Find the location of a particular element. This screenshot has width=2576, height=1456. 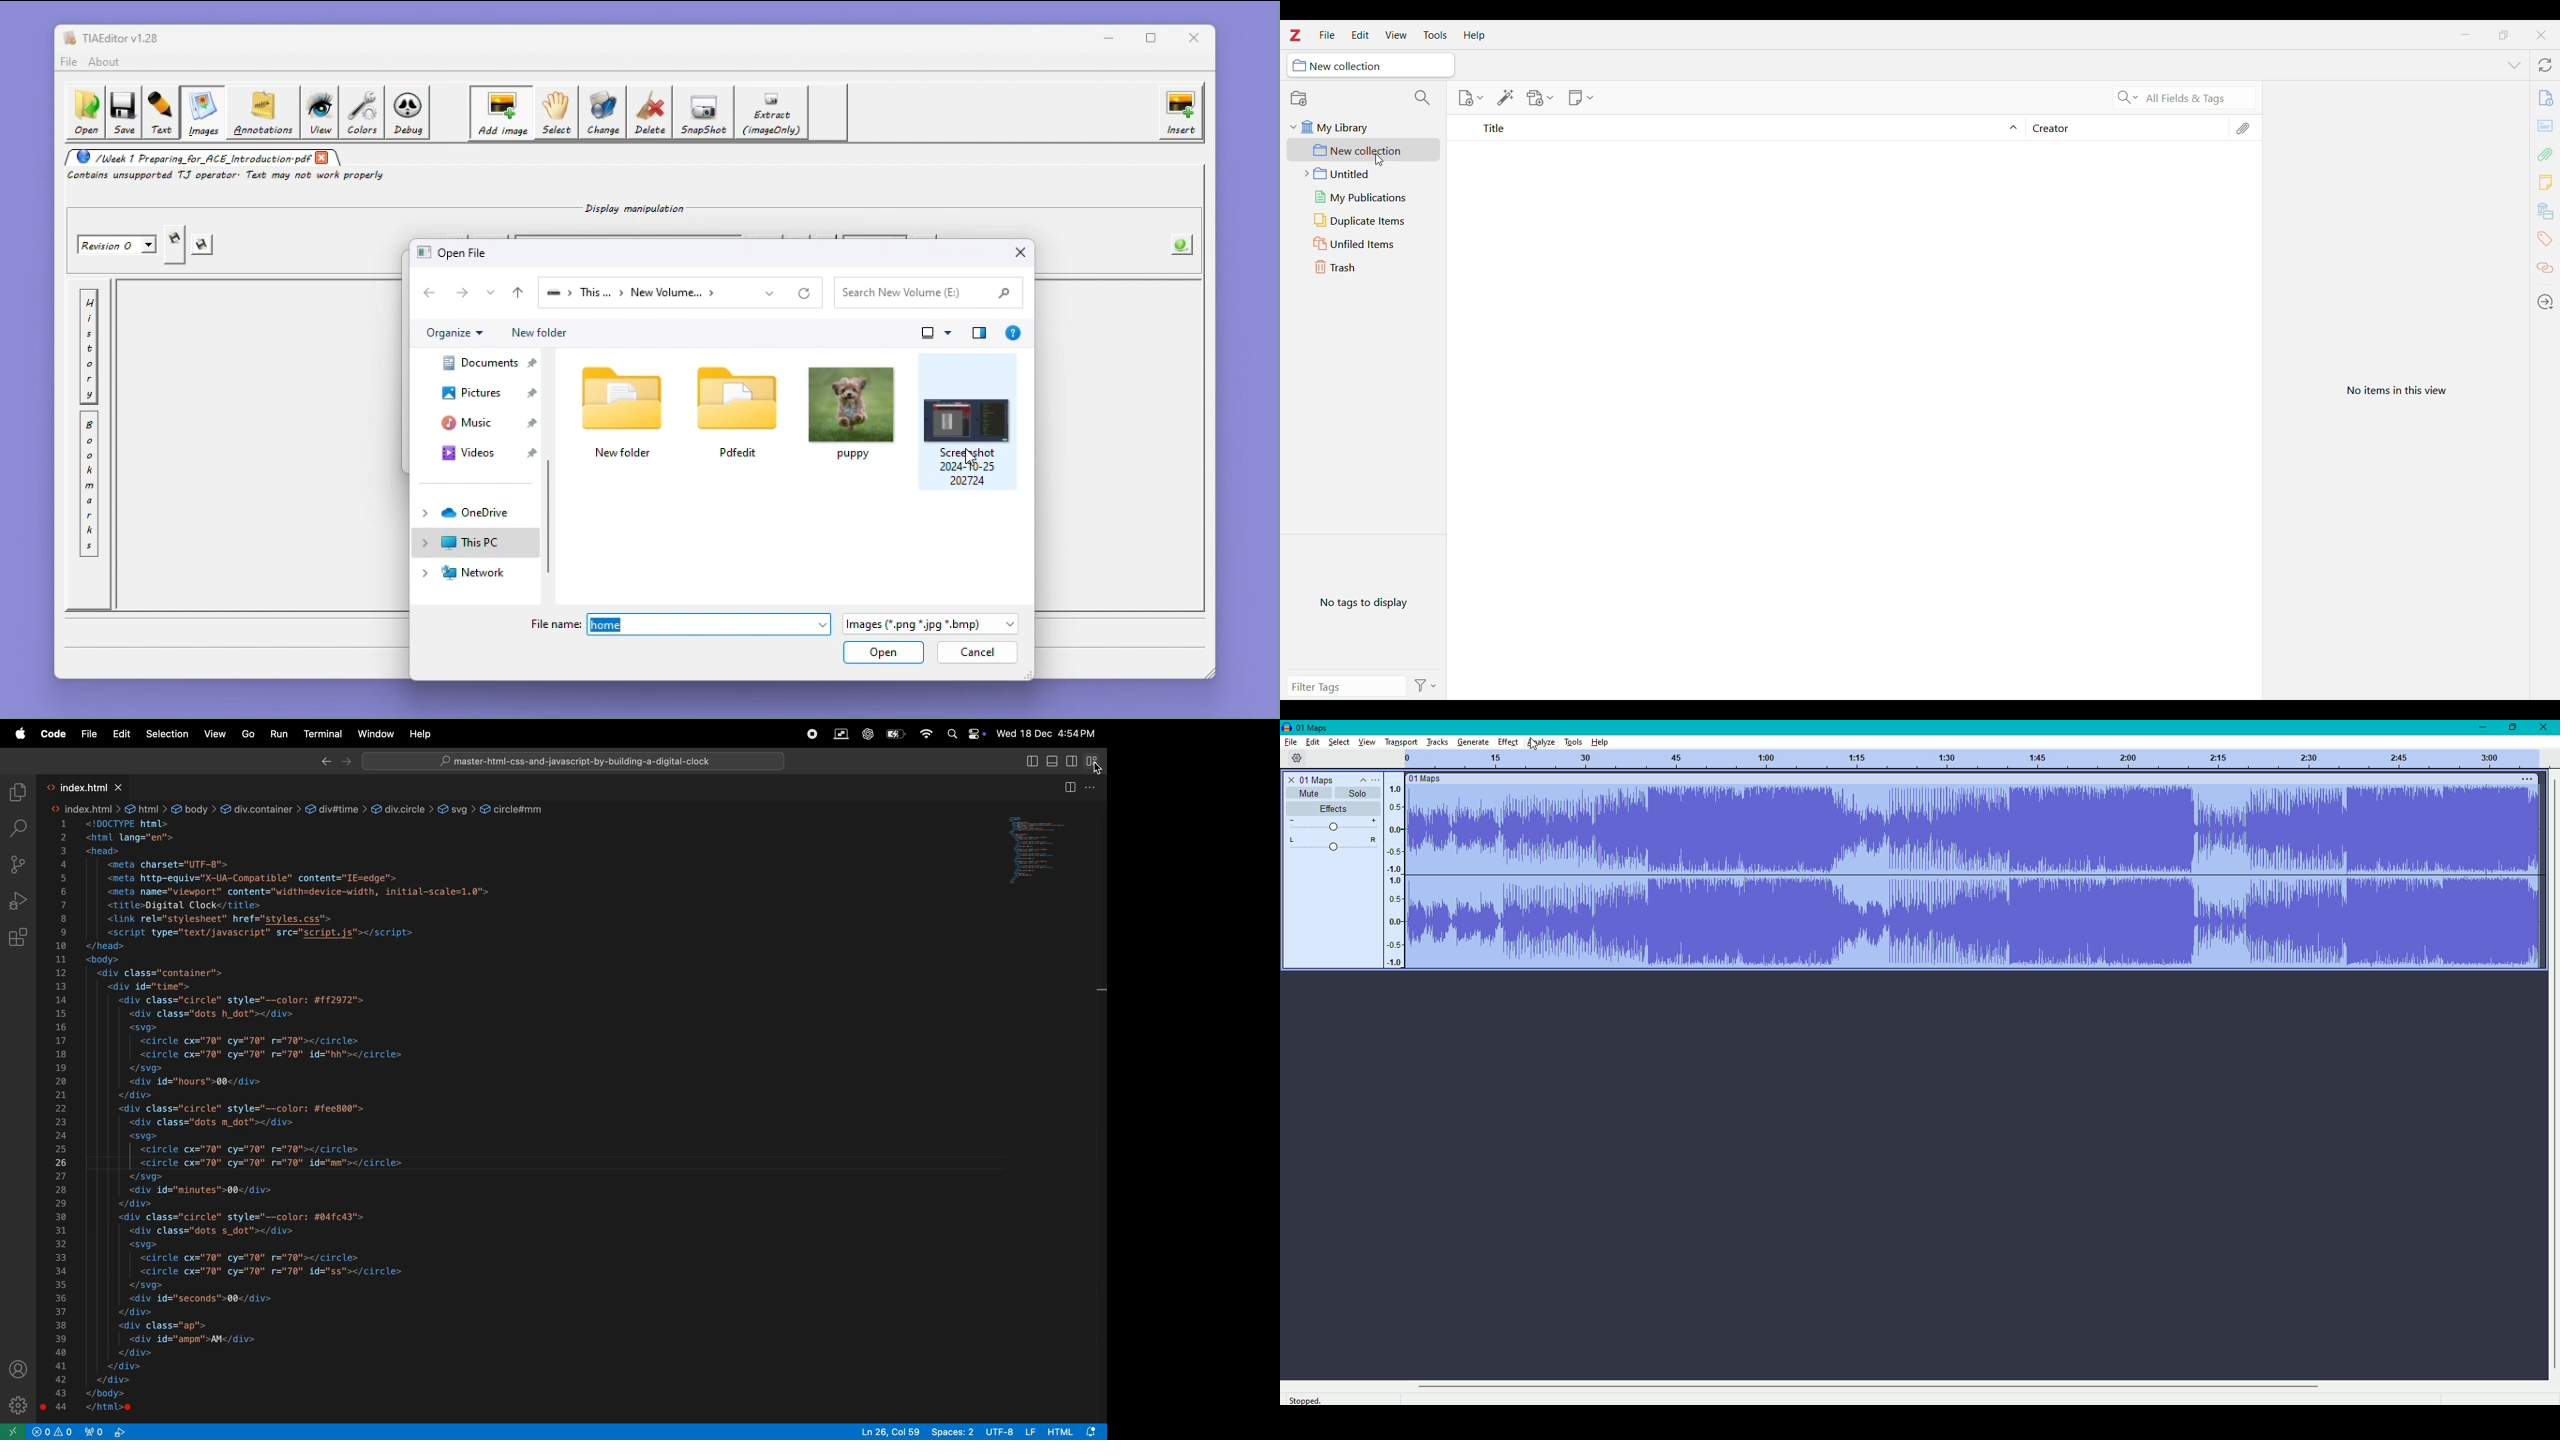

Control center is located at coordinates (977, 734).